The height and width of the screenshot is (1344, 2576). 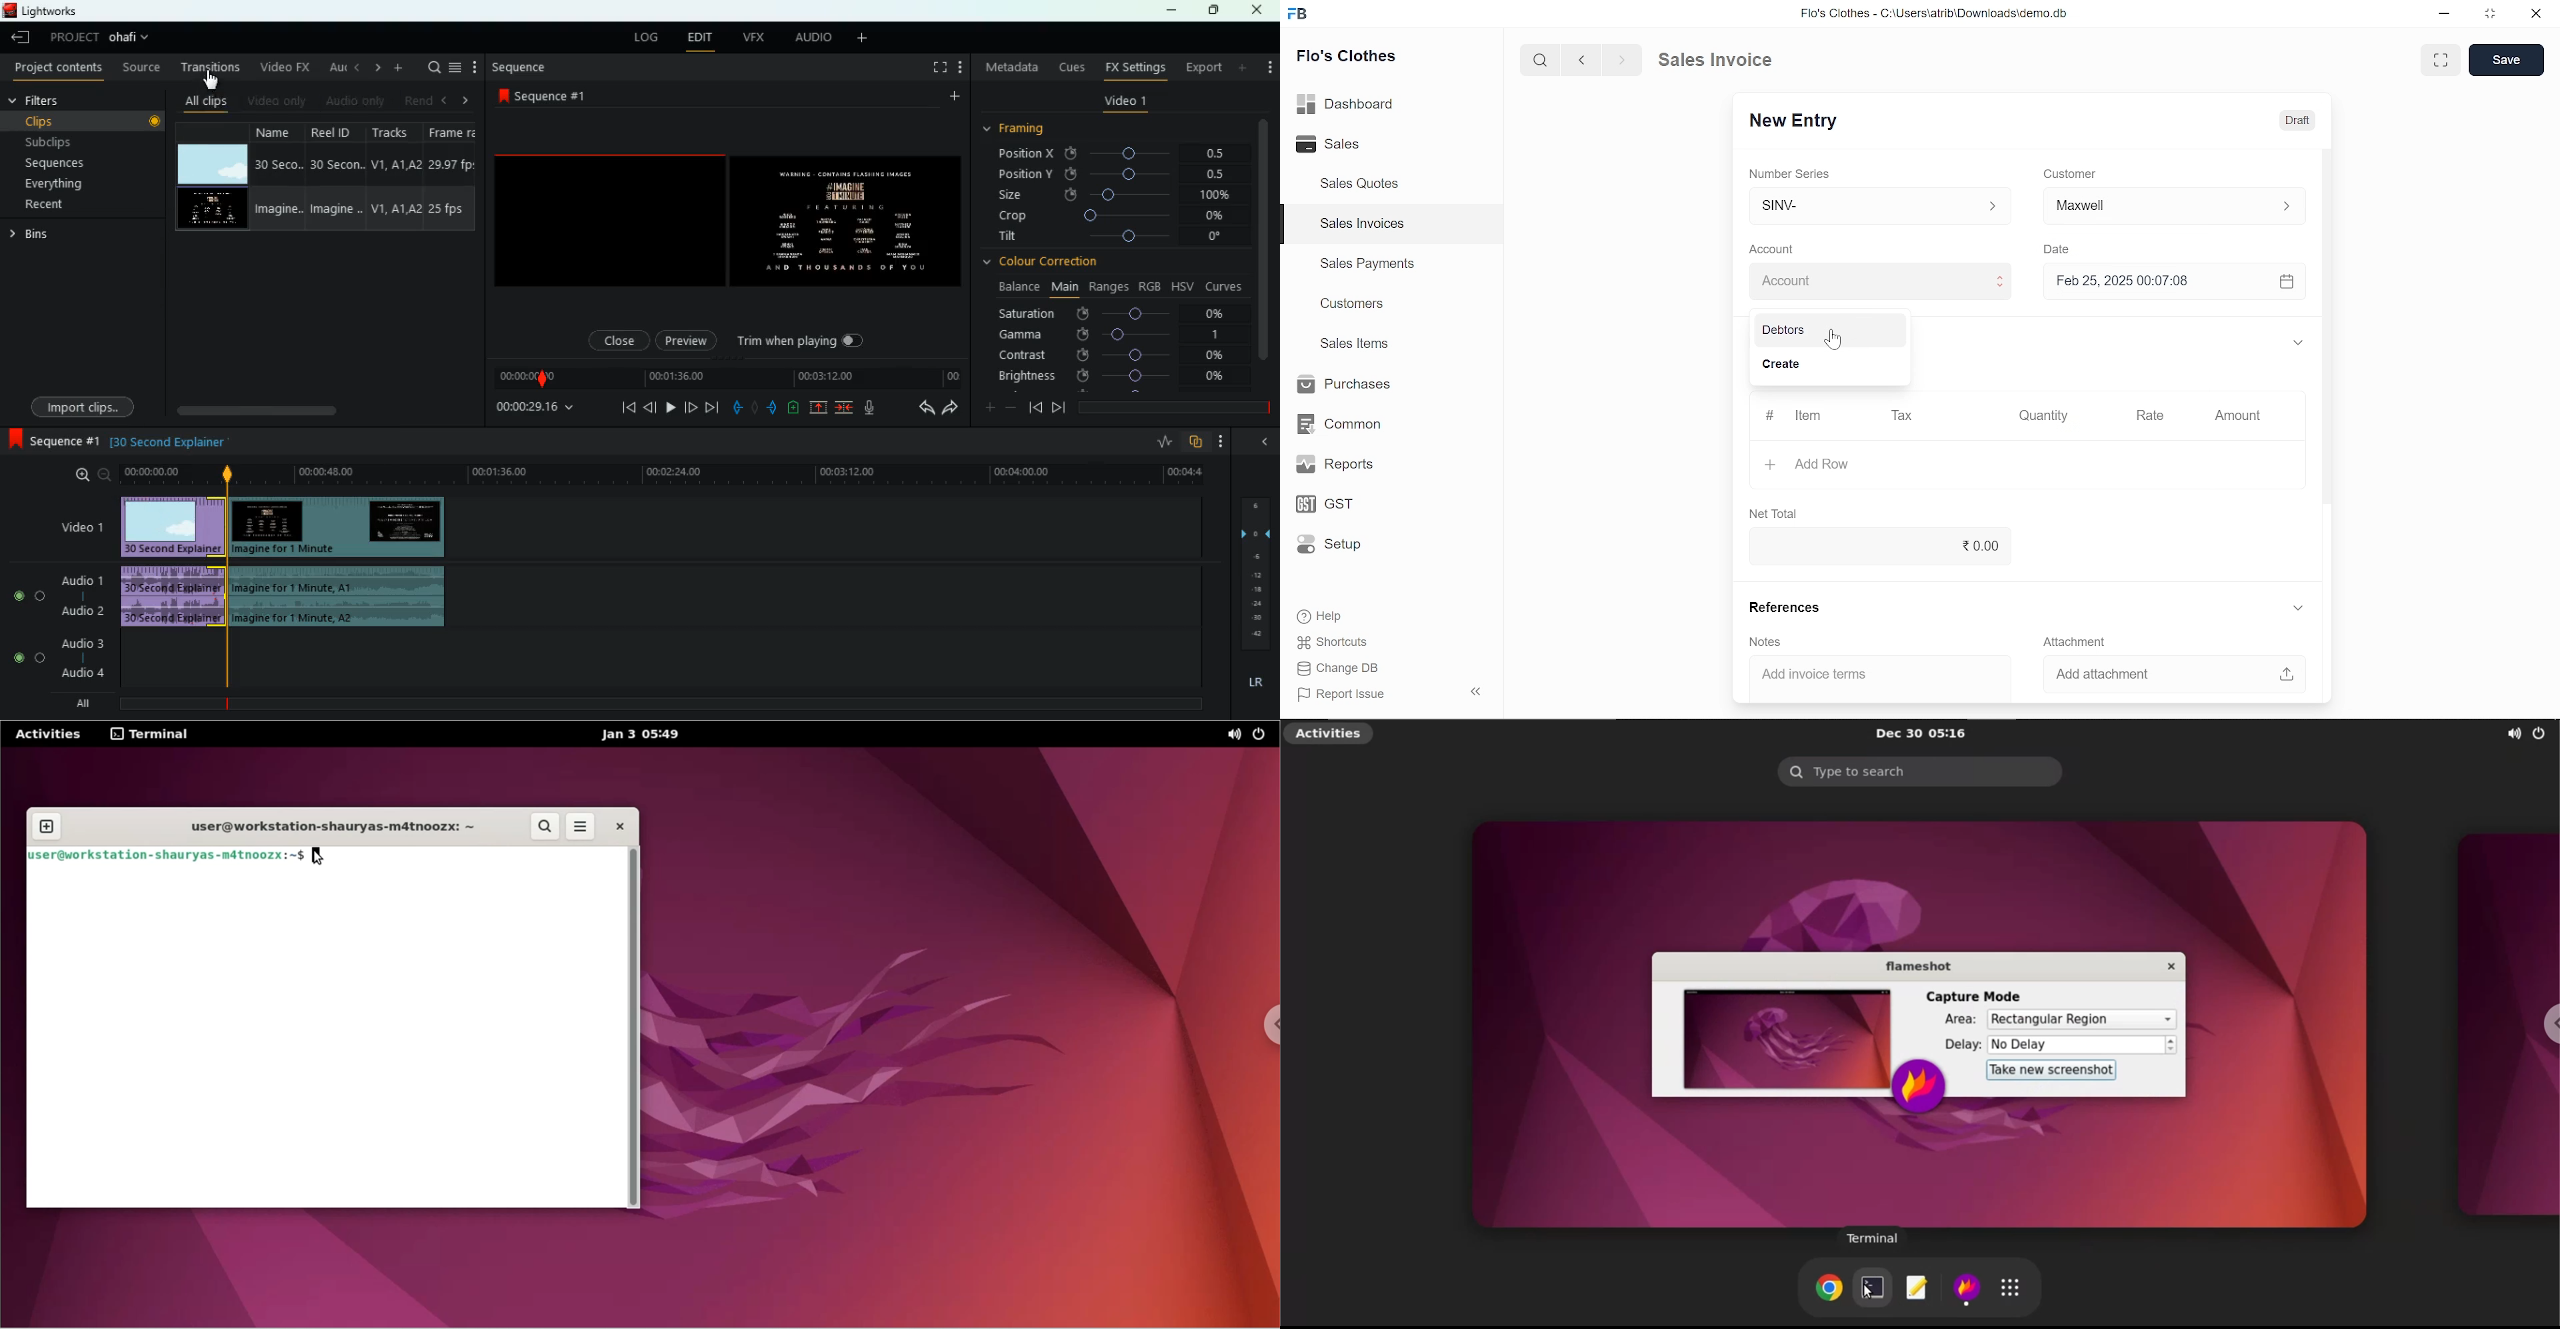 What do you see at coordinates (1340, 465) in the screenshot?
I see `Reports` at bounding box center [1340, 465].